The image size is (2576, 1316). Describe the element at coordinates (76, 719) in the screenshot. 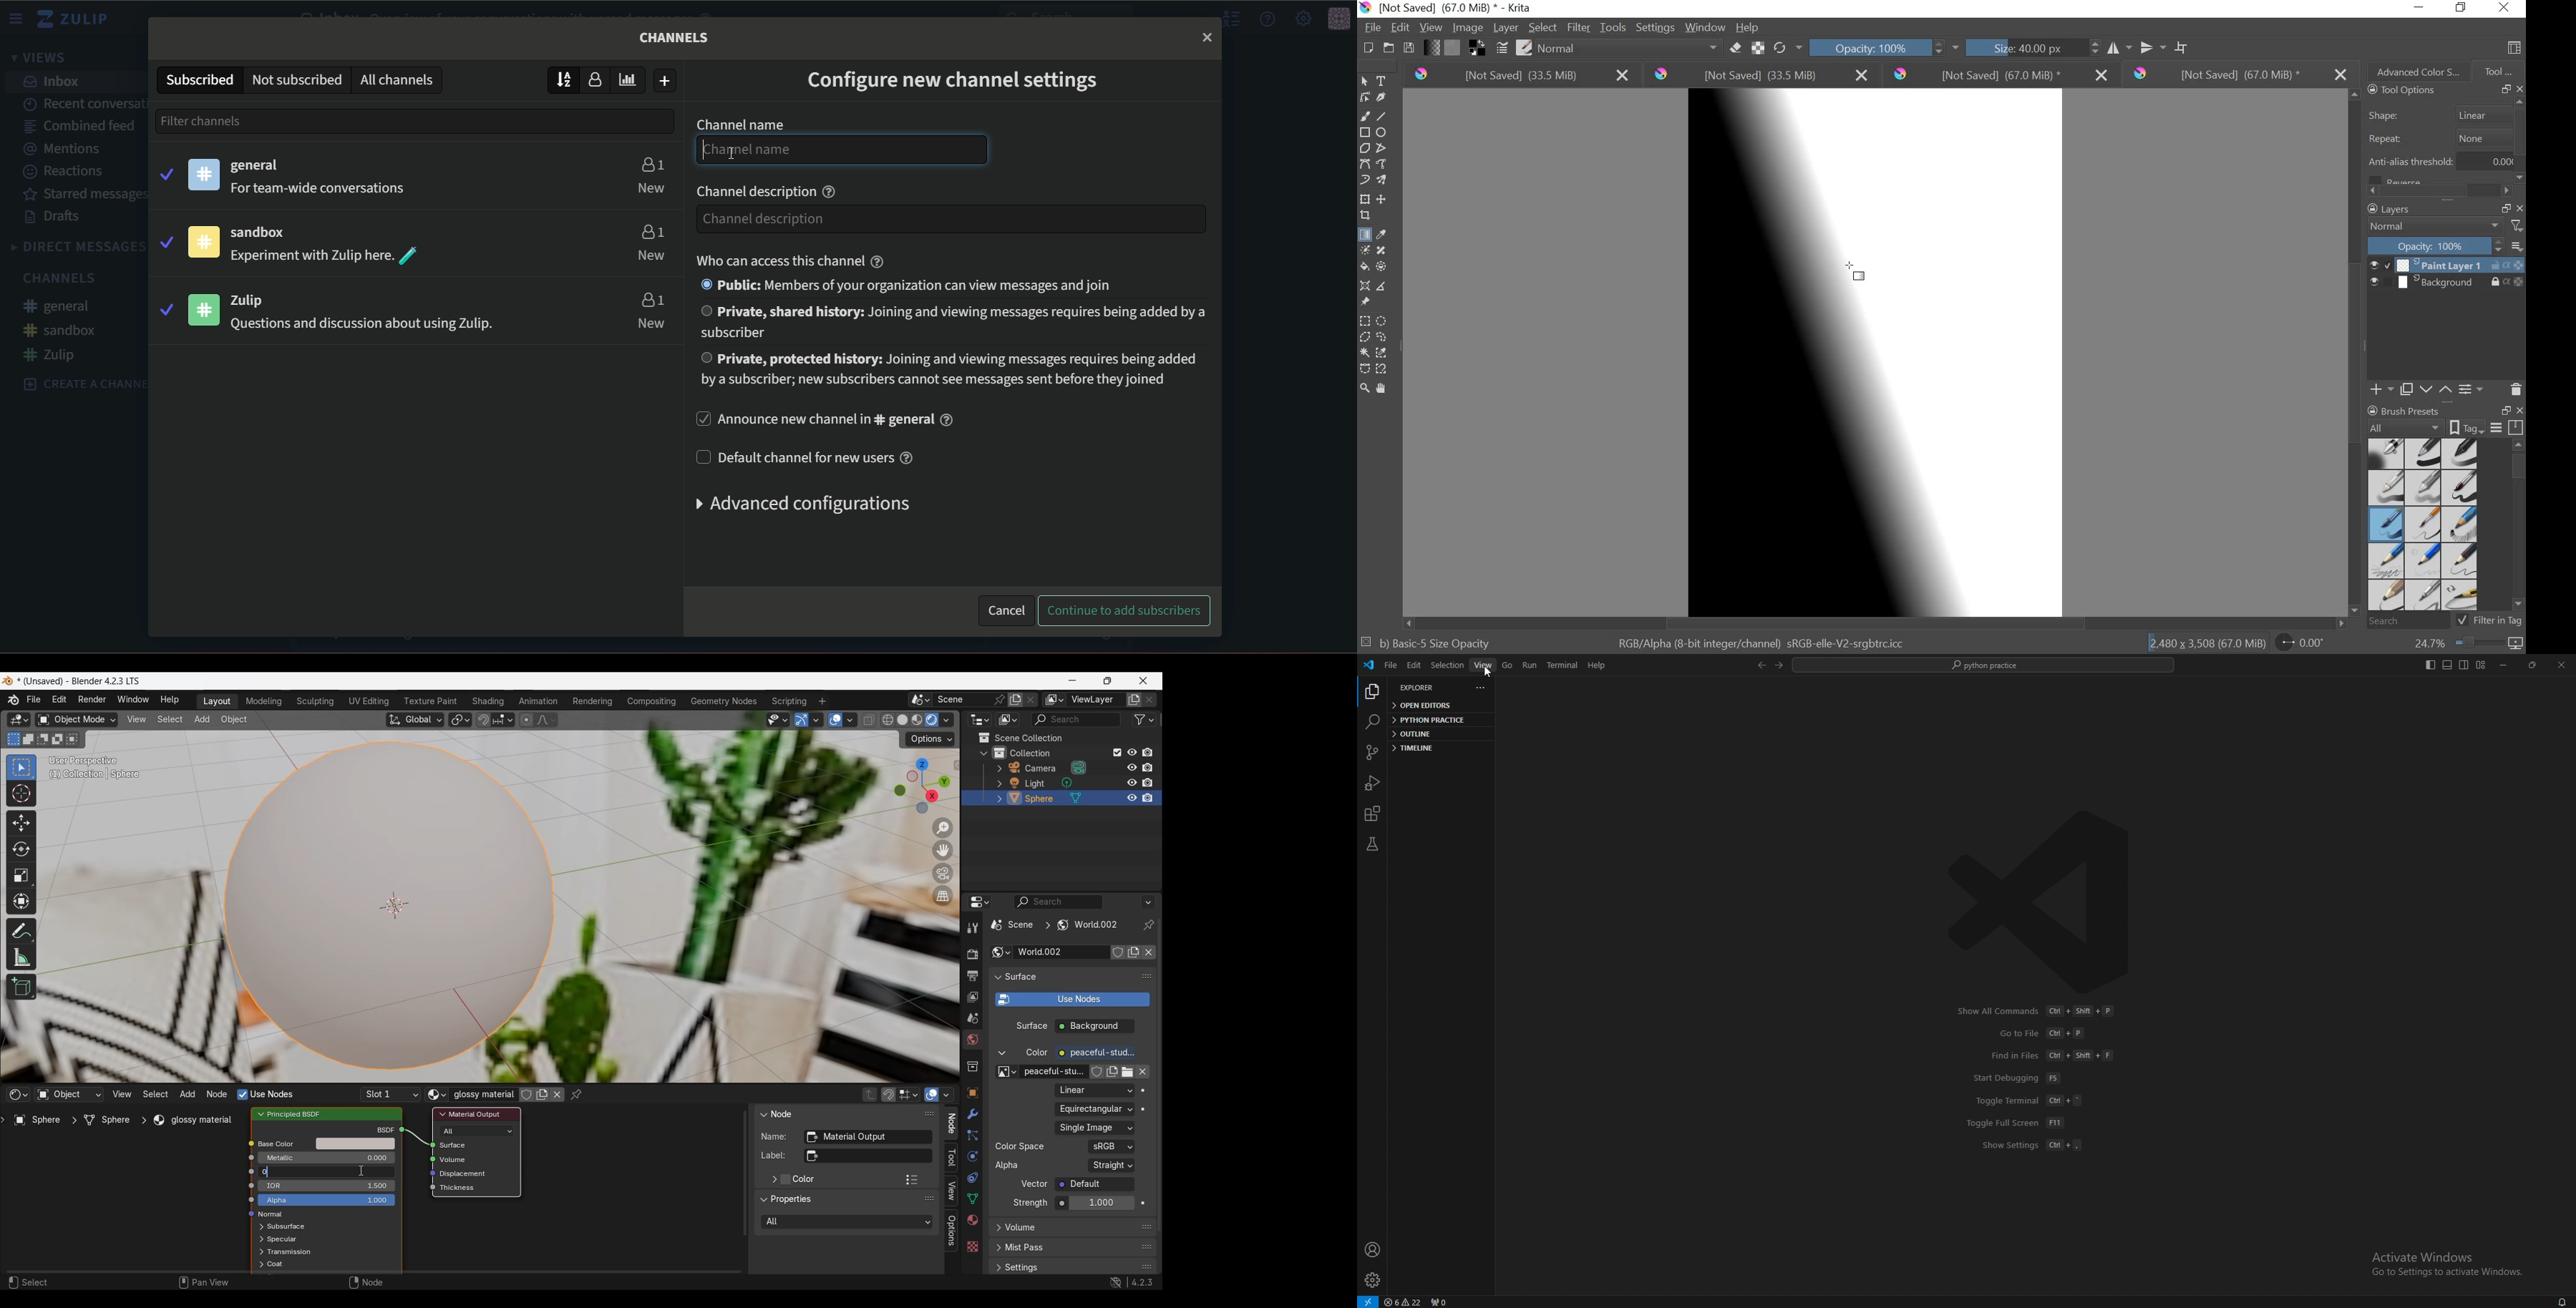

I see `Sets the object interaction mode` at that location.